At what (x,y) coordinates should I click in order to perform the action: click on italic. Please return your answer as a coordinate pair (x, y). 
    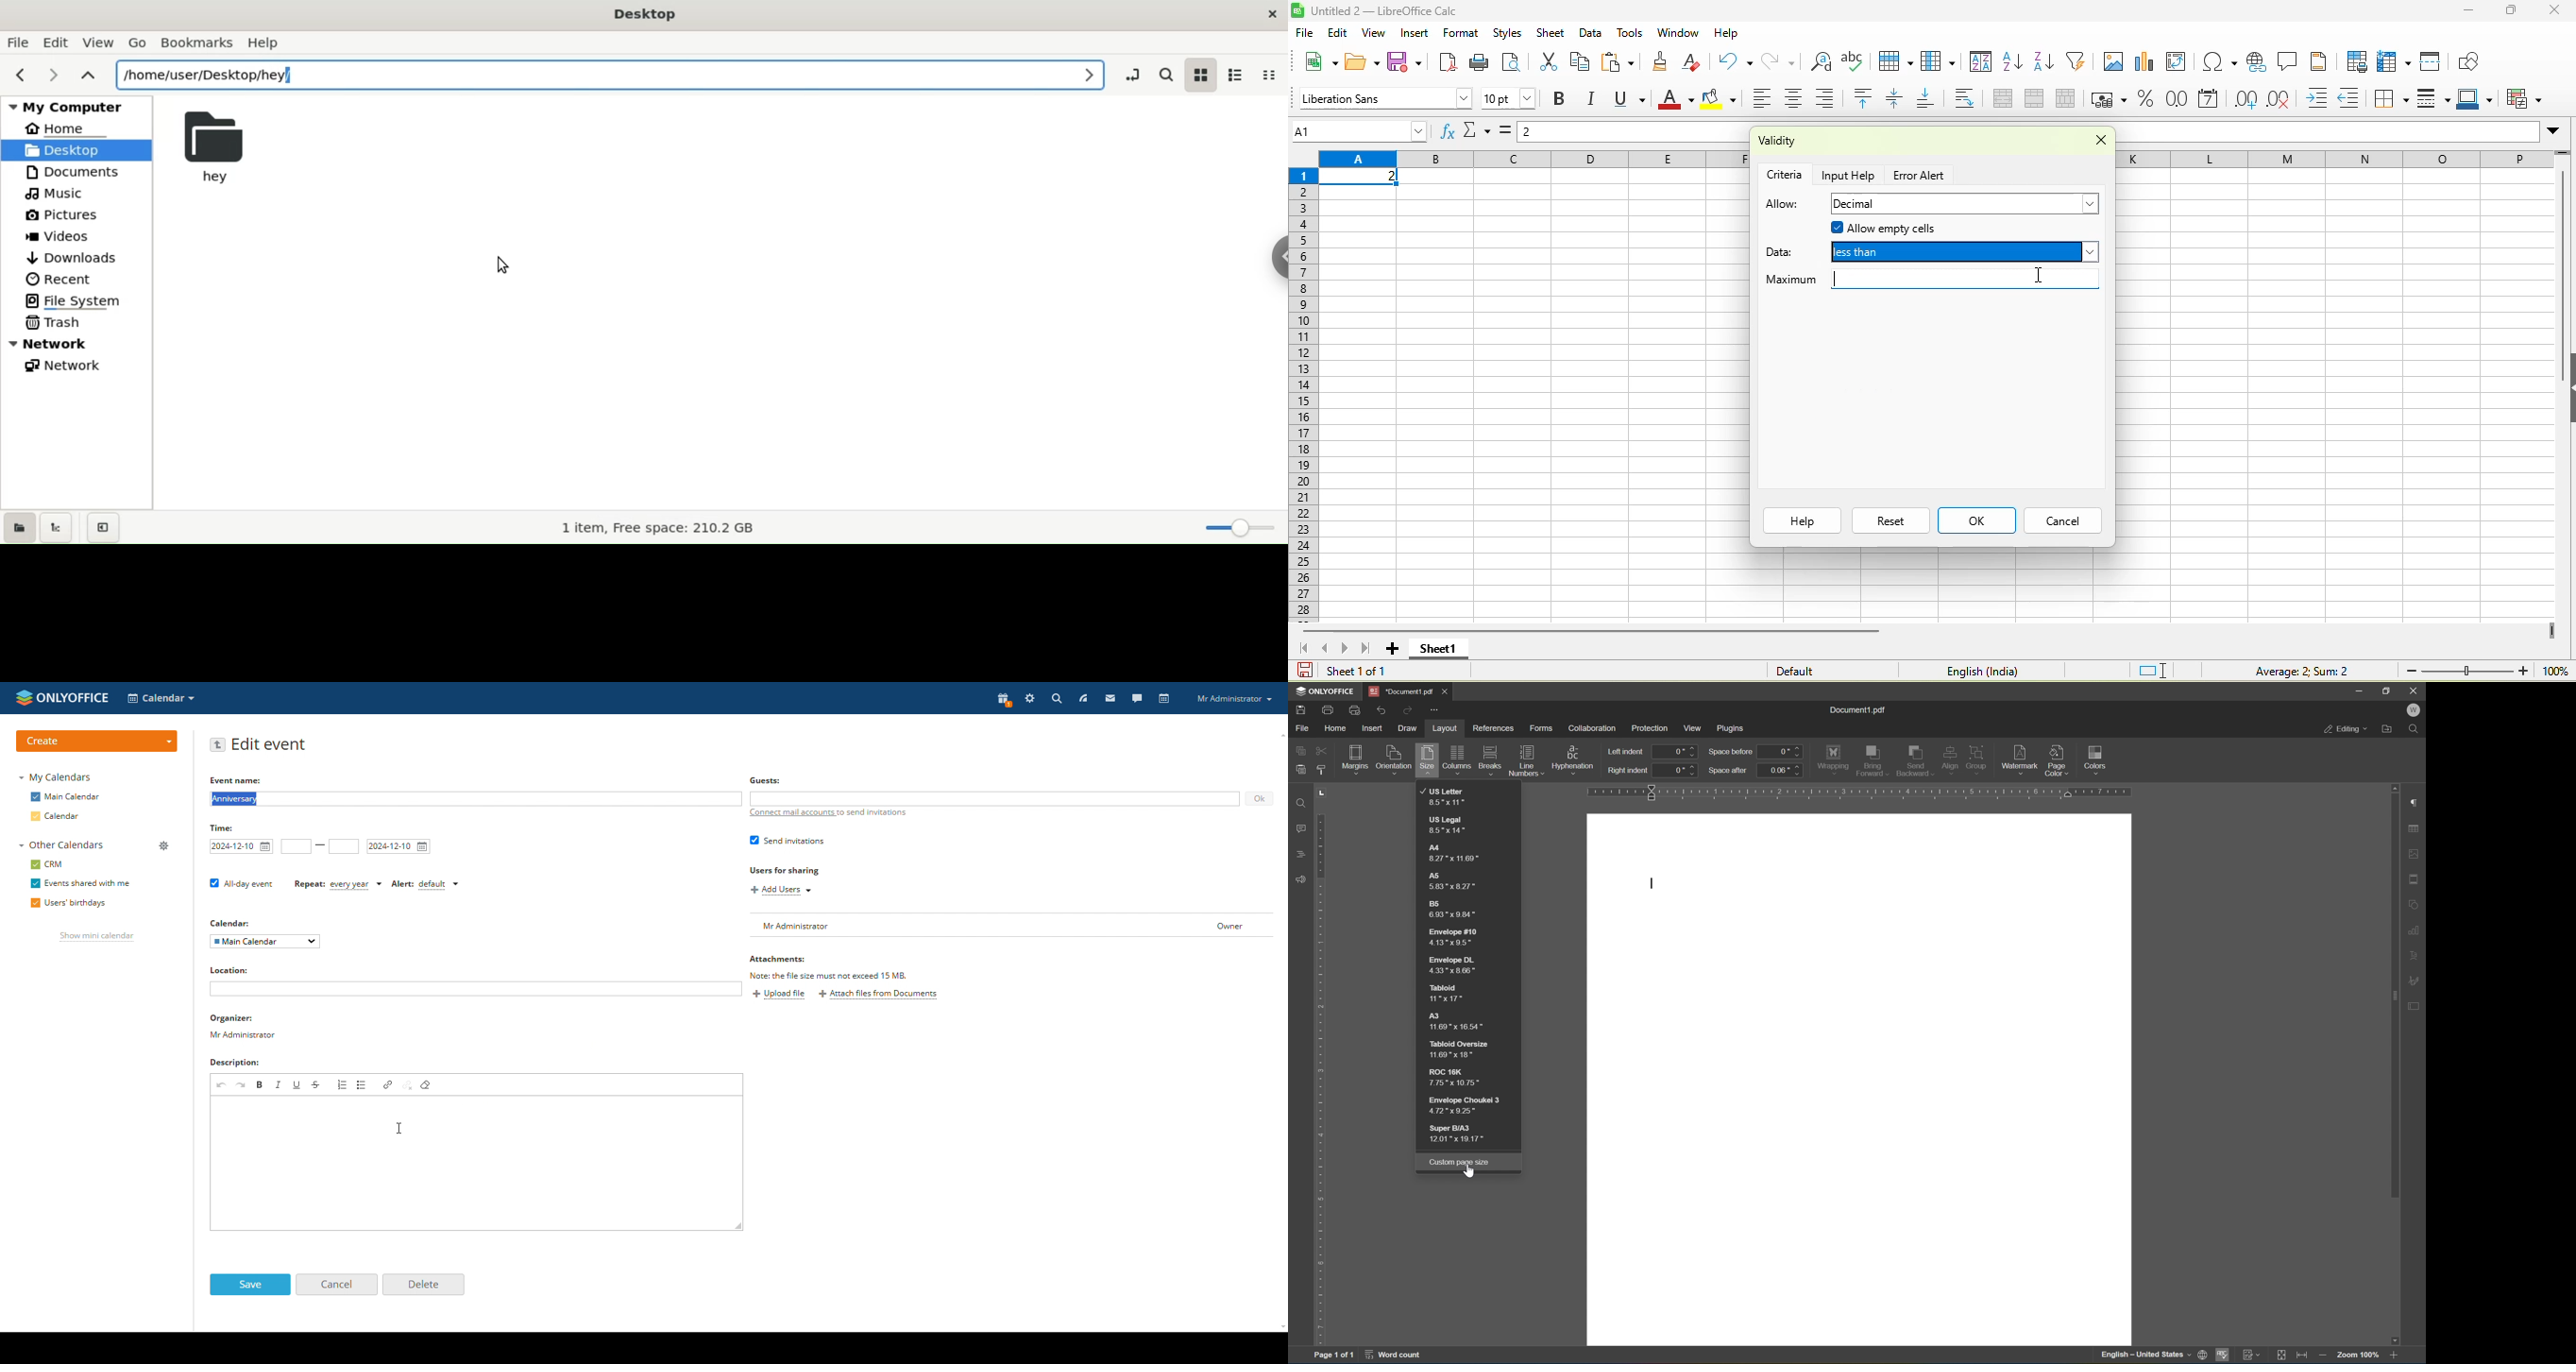
    Looking at the image, I should click on (278, 1084).